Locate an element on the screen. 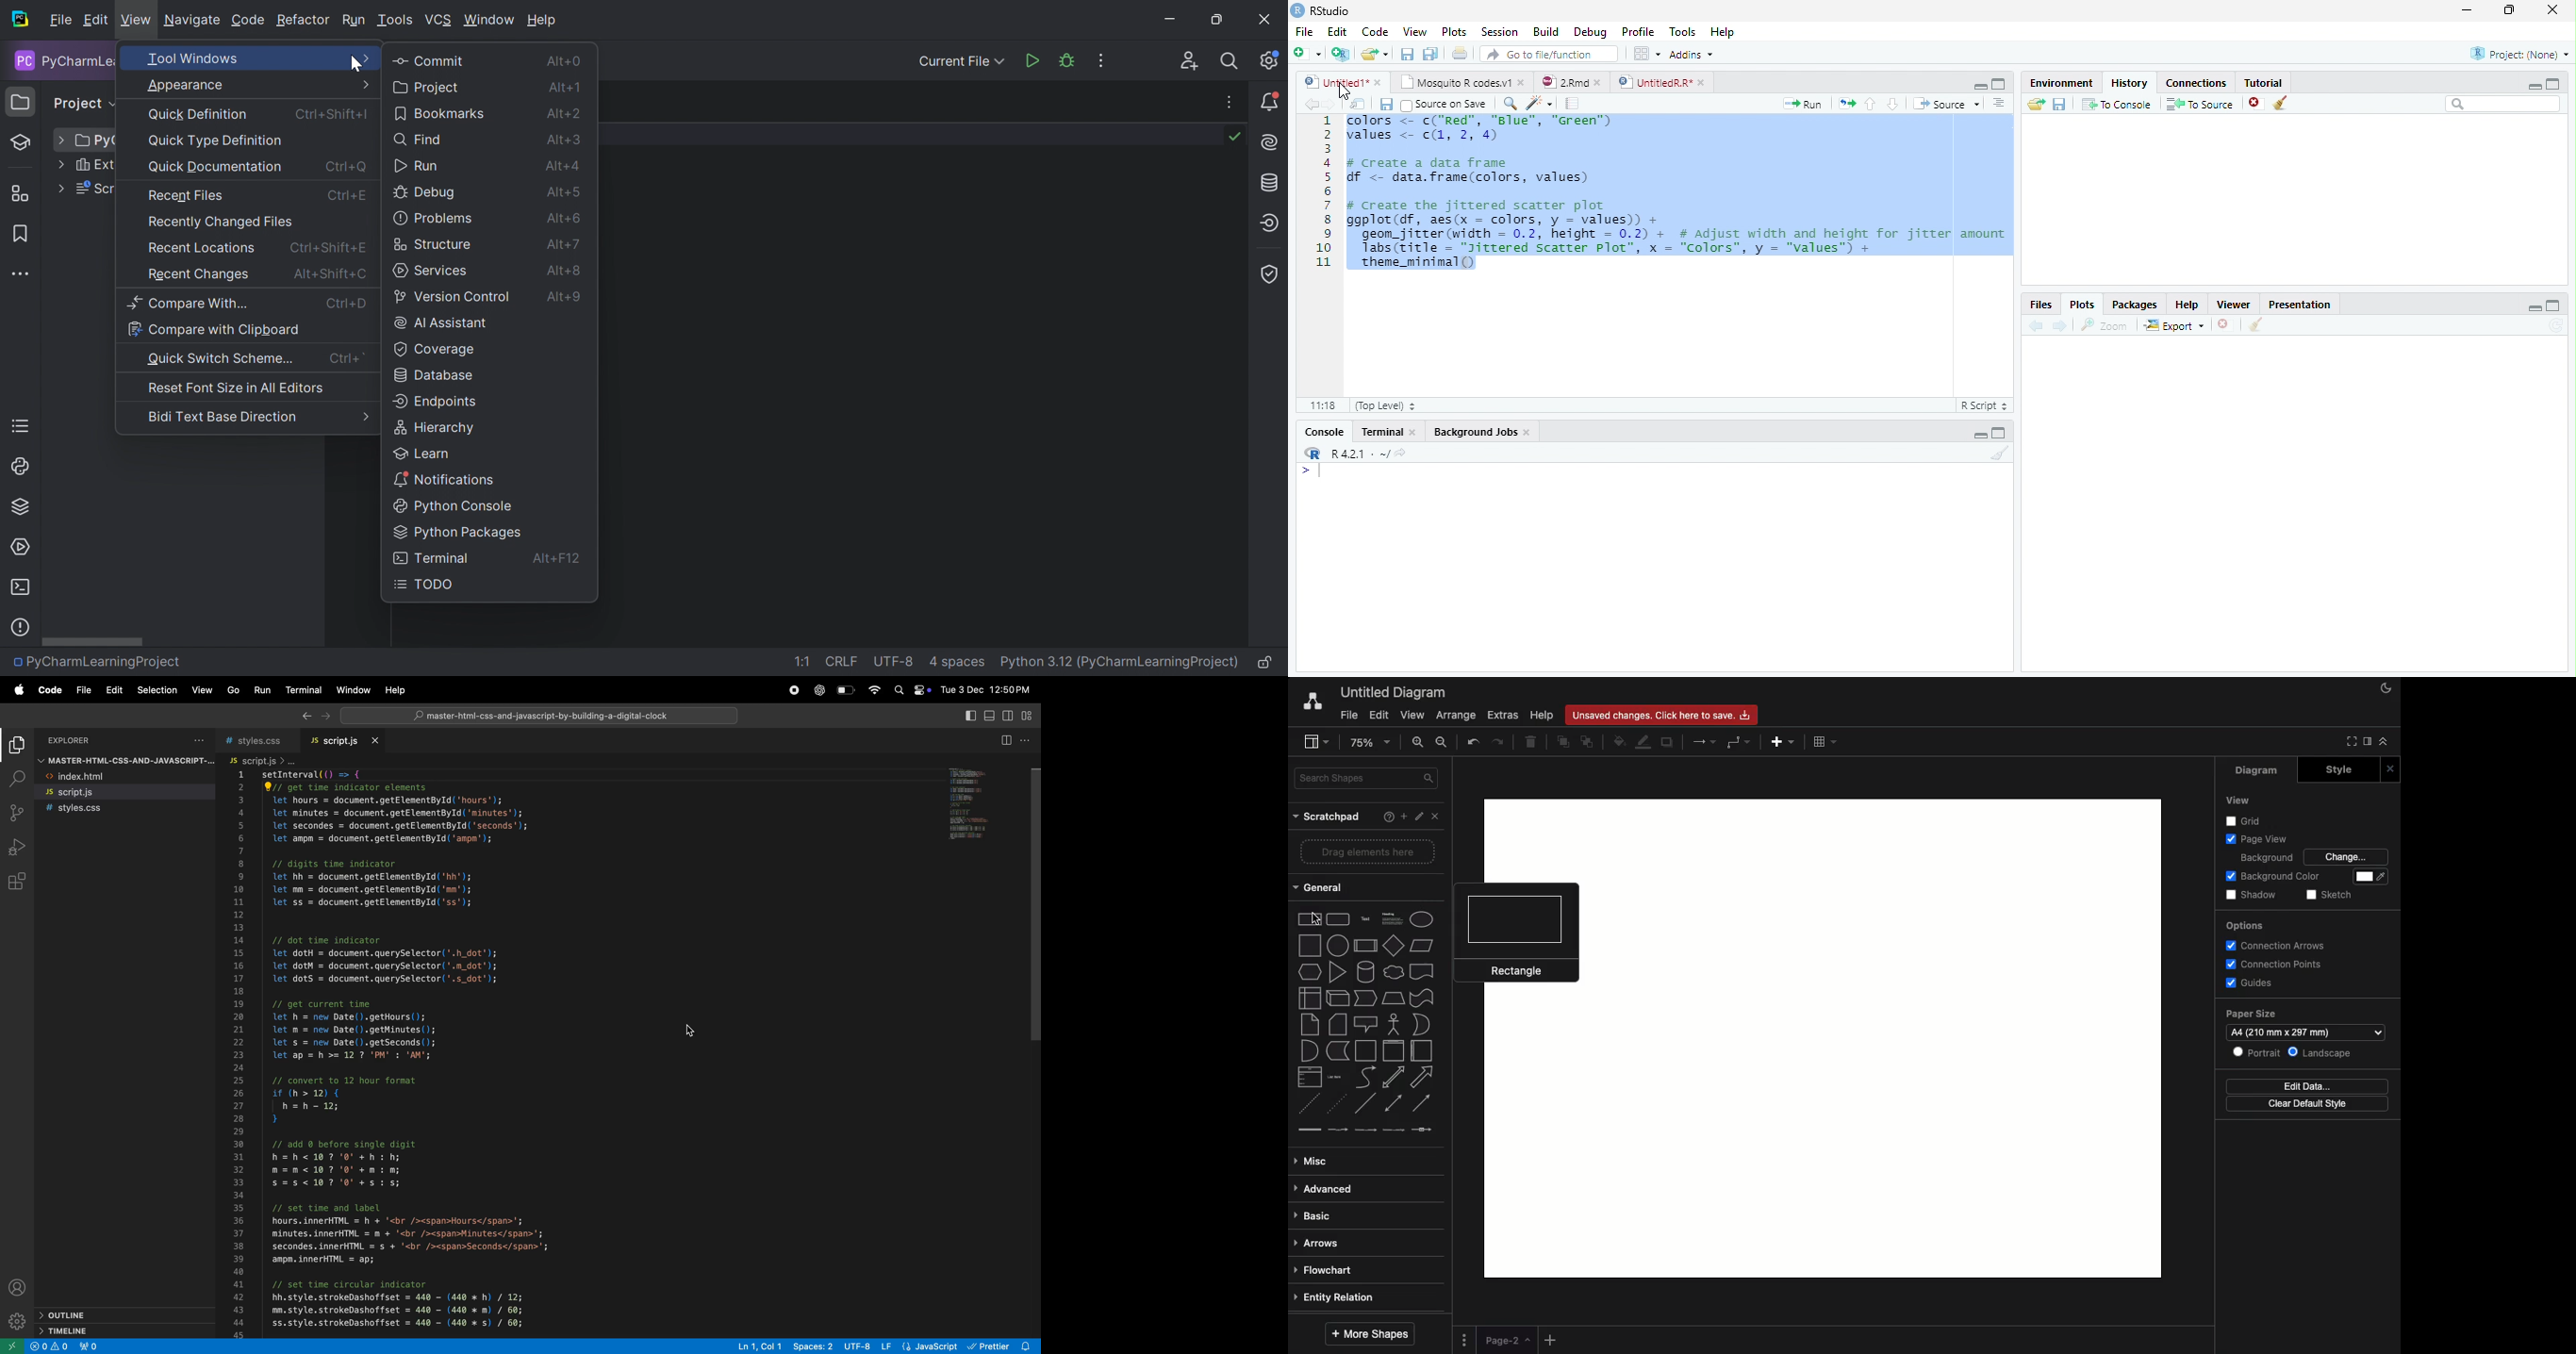 This screenshot has width=2576, height=1372. Show document outline is located at coordinates (1998, 103).